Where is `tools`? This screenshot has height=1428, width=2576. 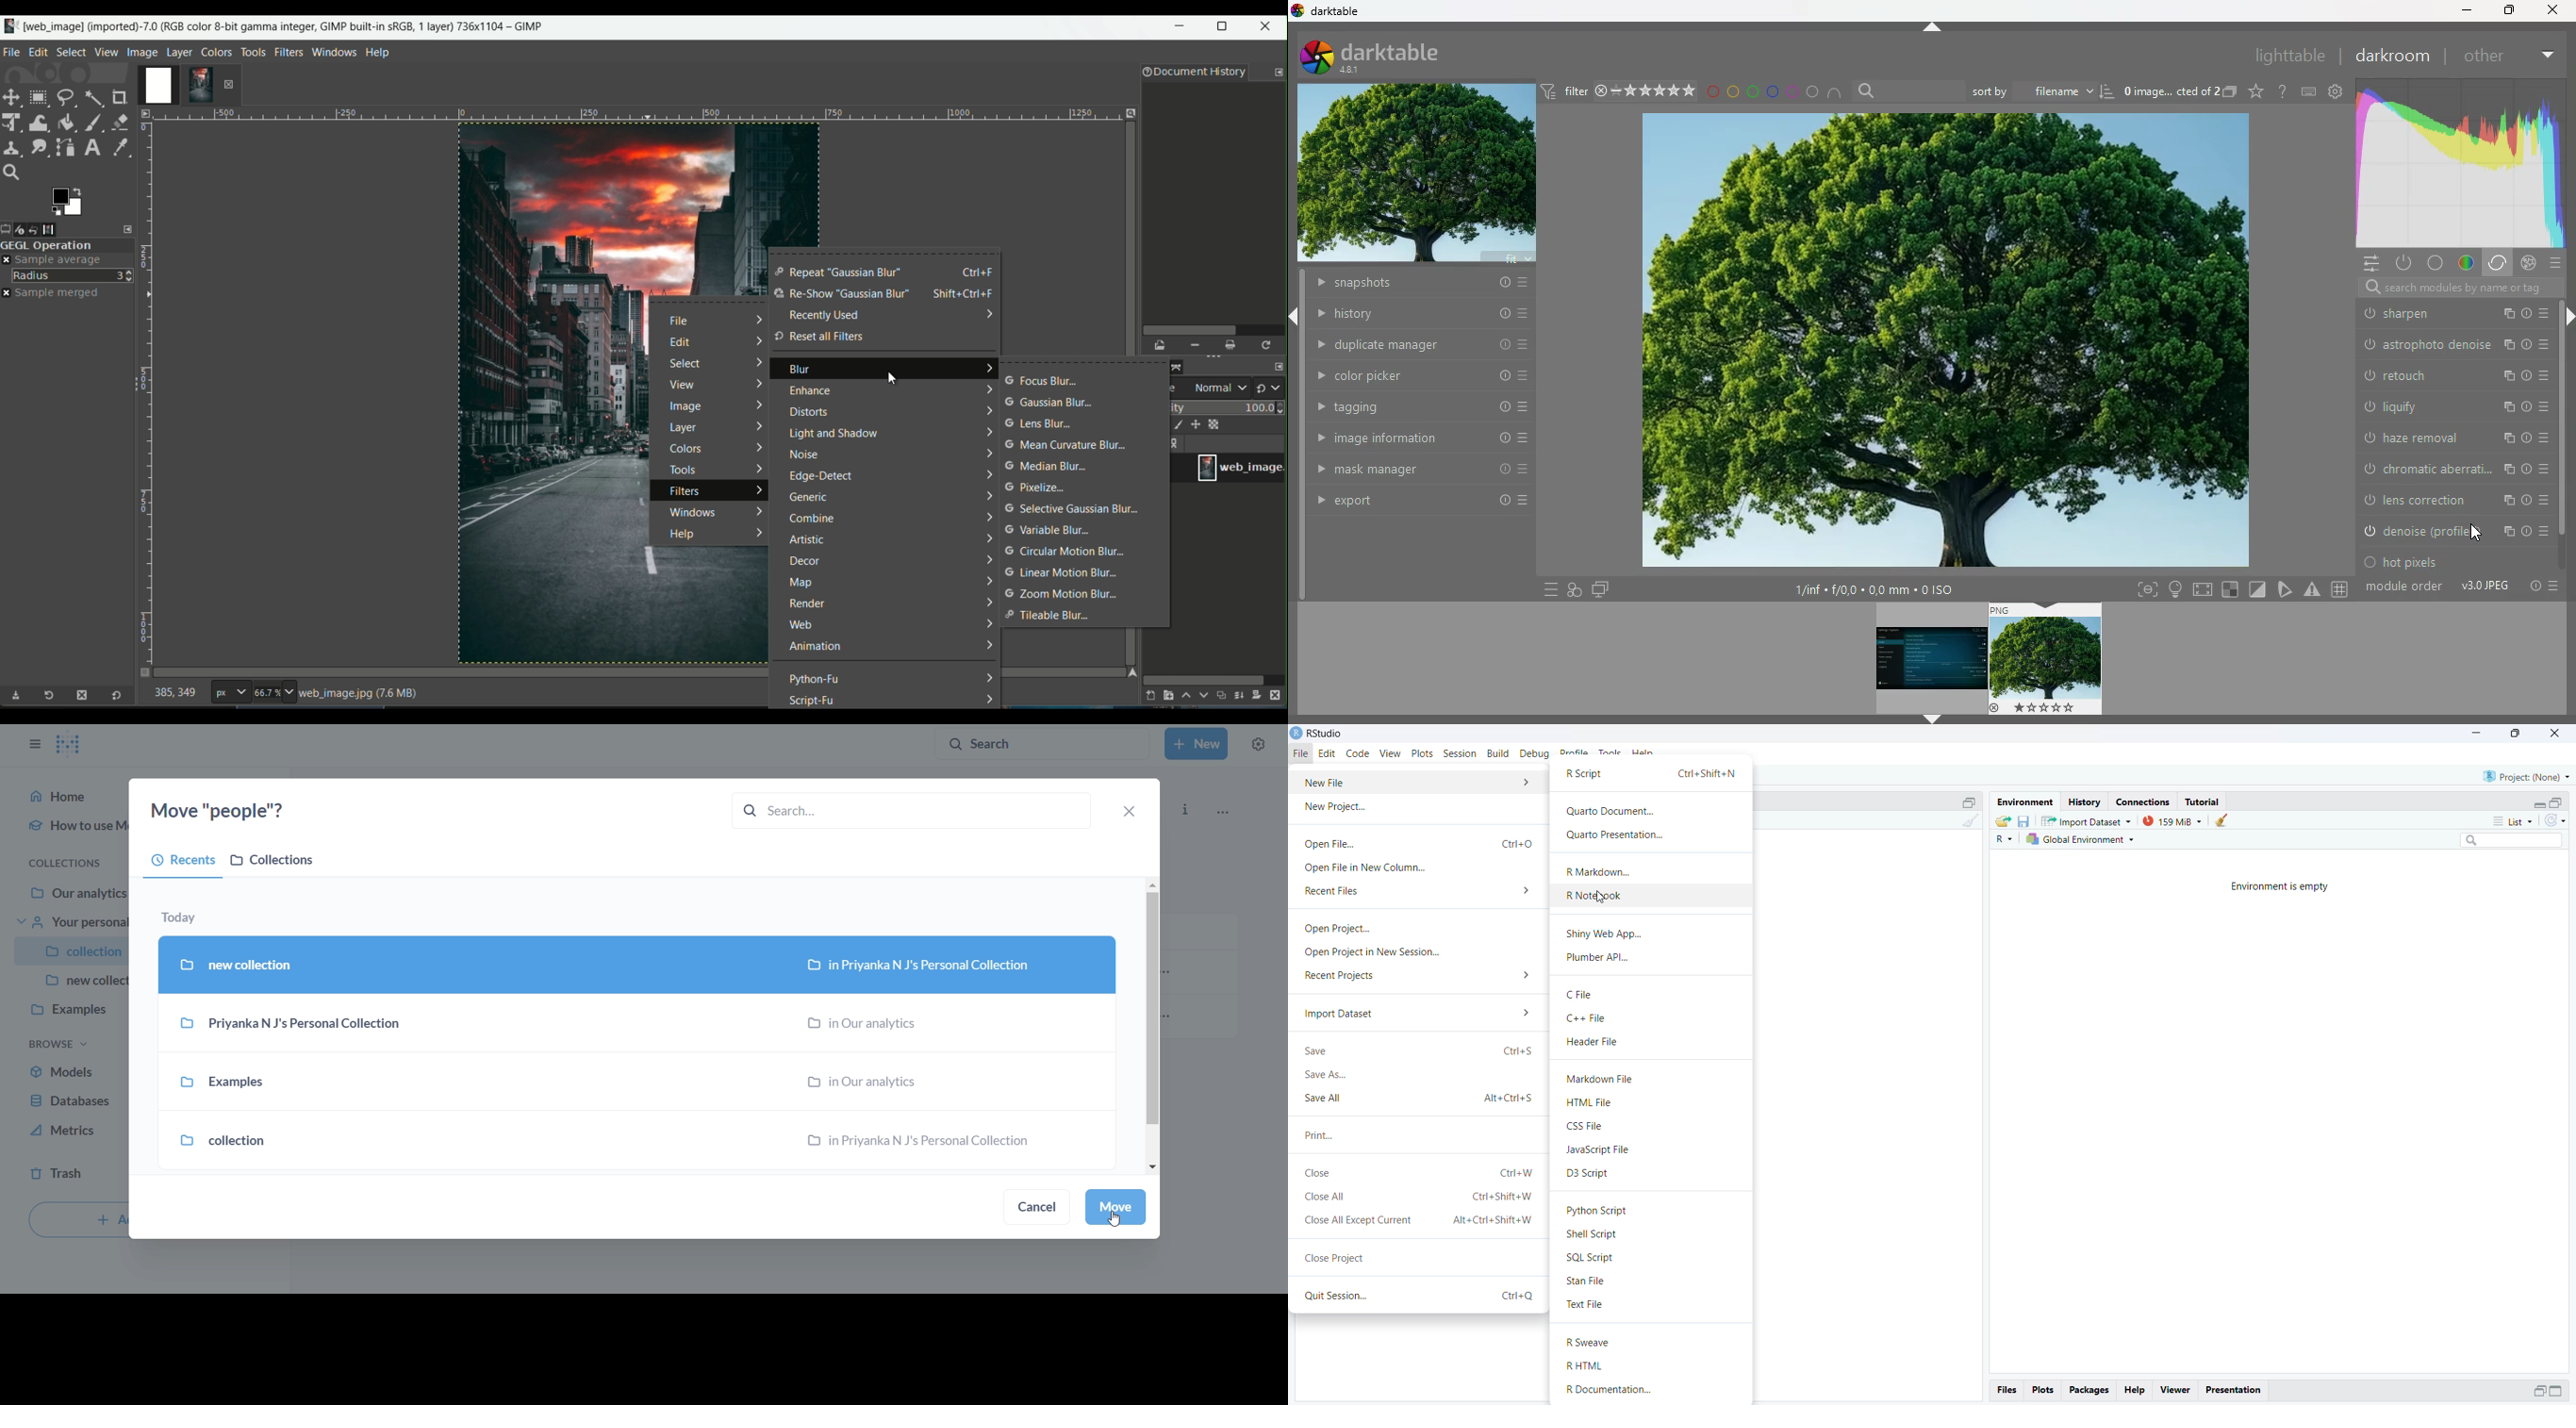
tools is located at coordinates (682, 469).